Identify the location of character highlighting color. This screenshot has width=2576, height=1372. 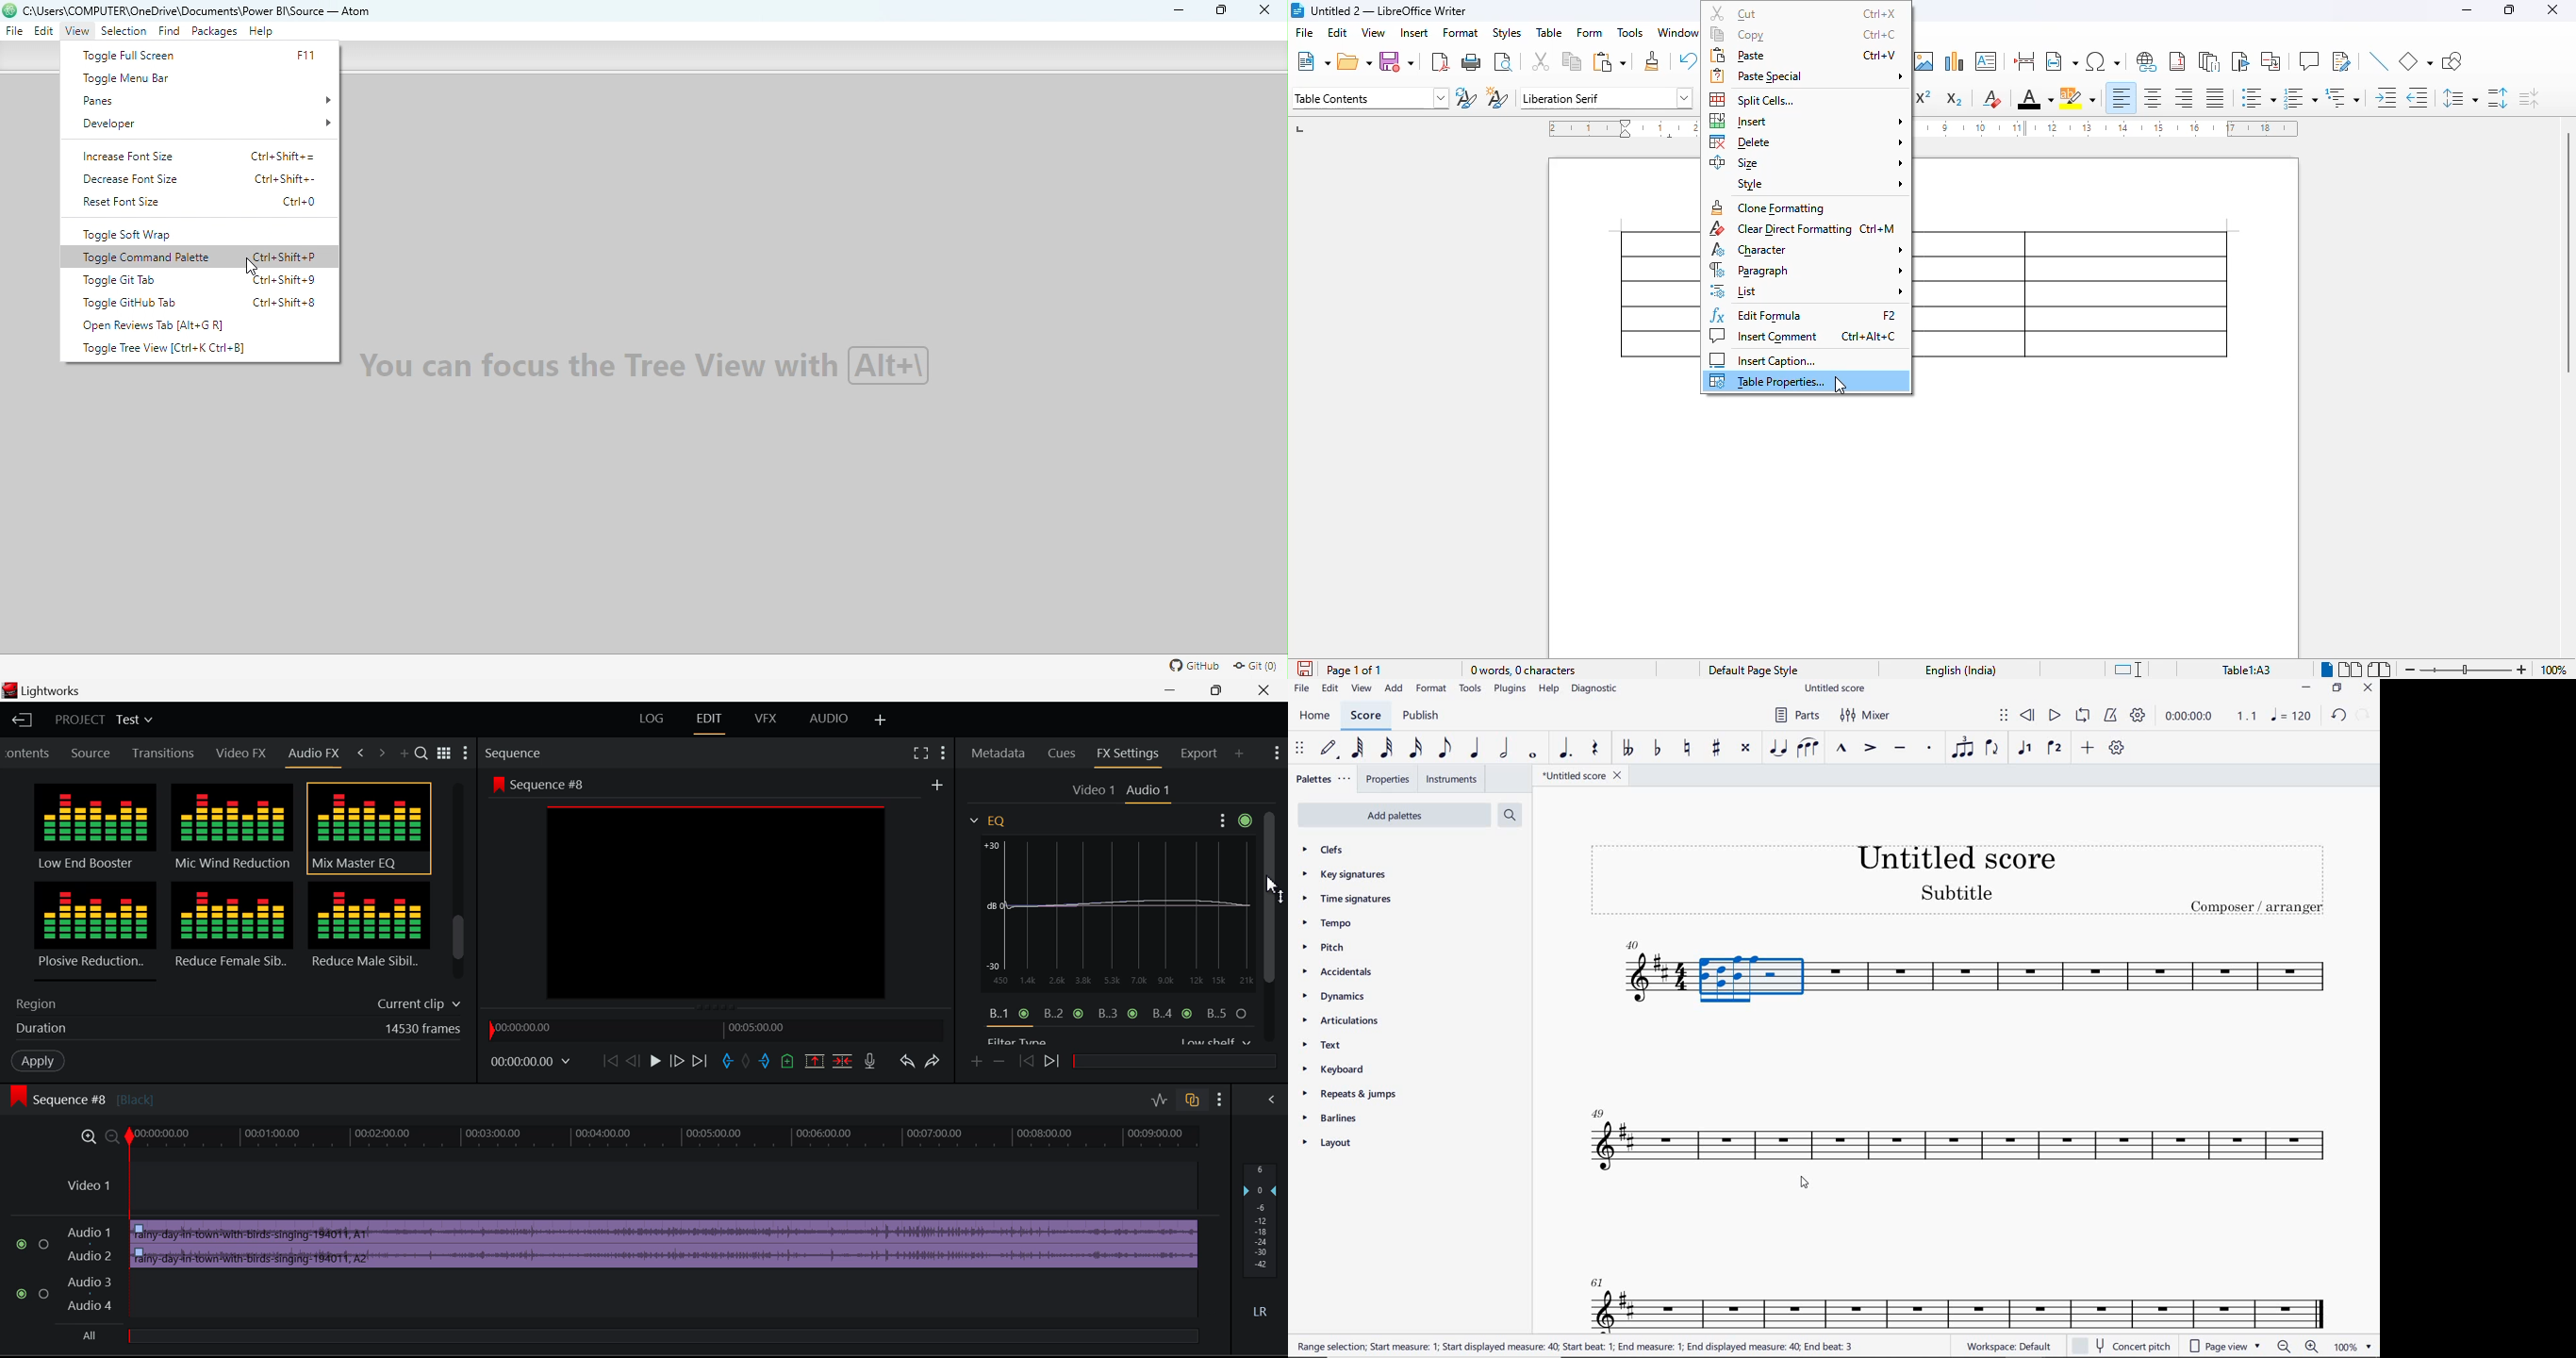
(2077, 98).